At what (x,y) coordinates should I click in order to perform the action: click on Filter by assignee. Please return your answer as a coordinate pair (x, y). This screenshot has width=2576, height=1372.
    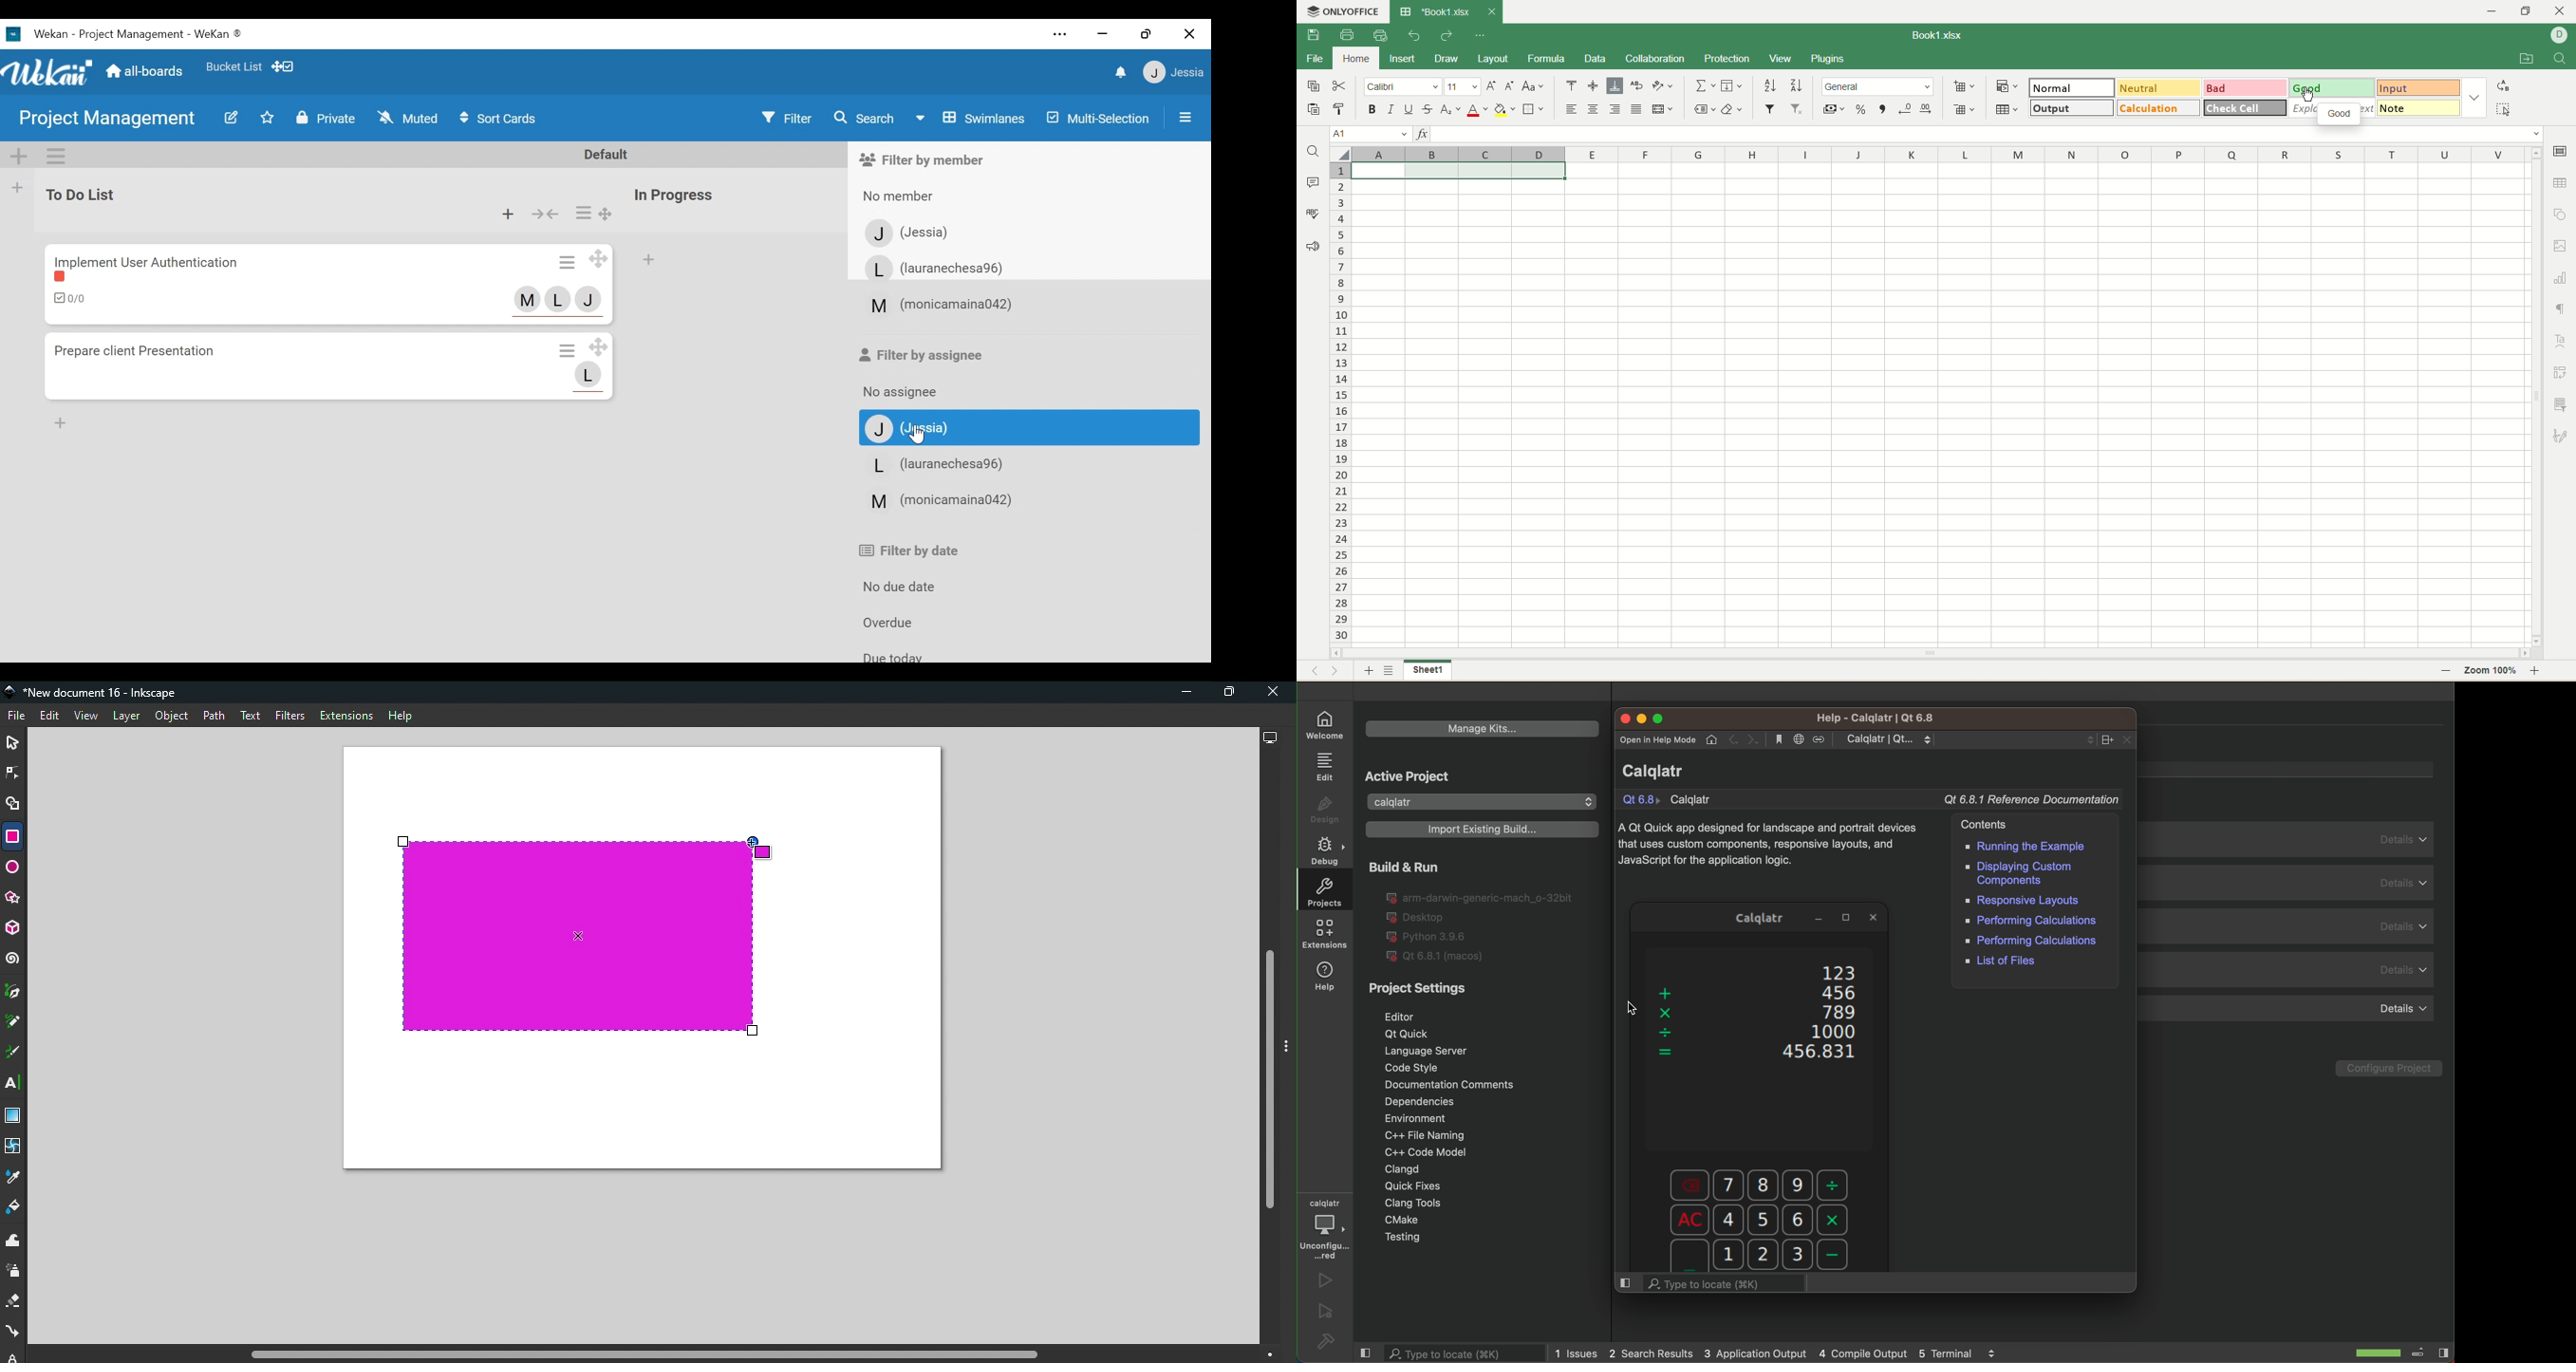
    Looking at the image, I should click on (936, 356).